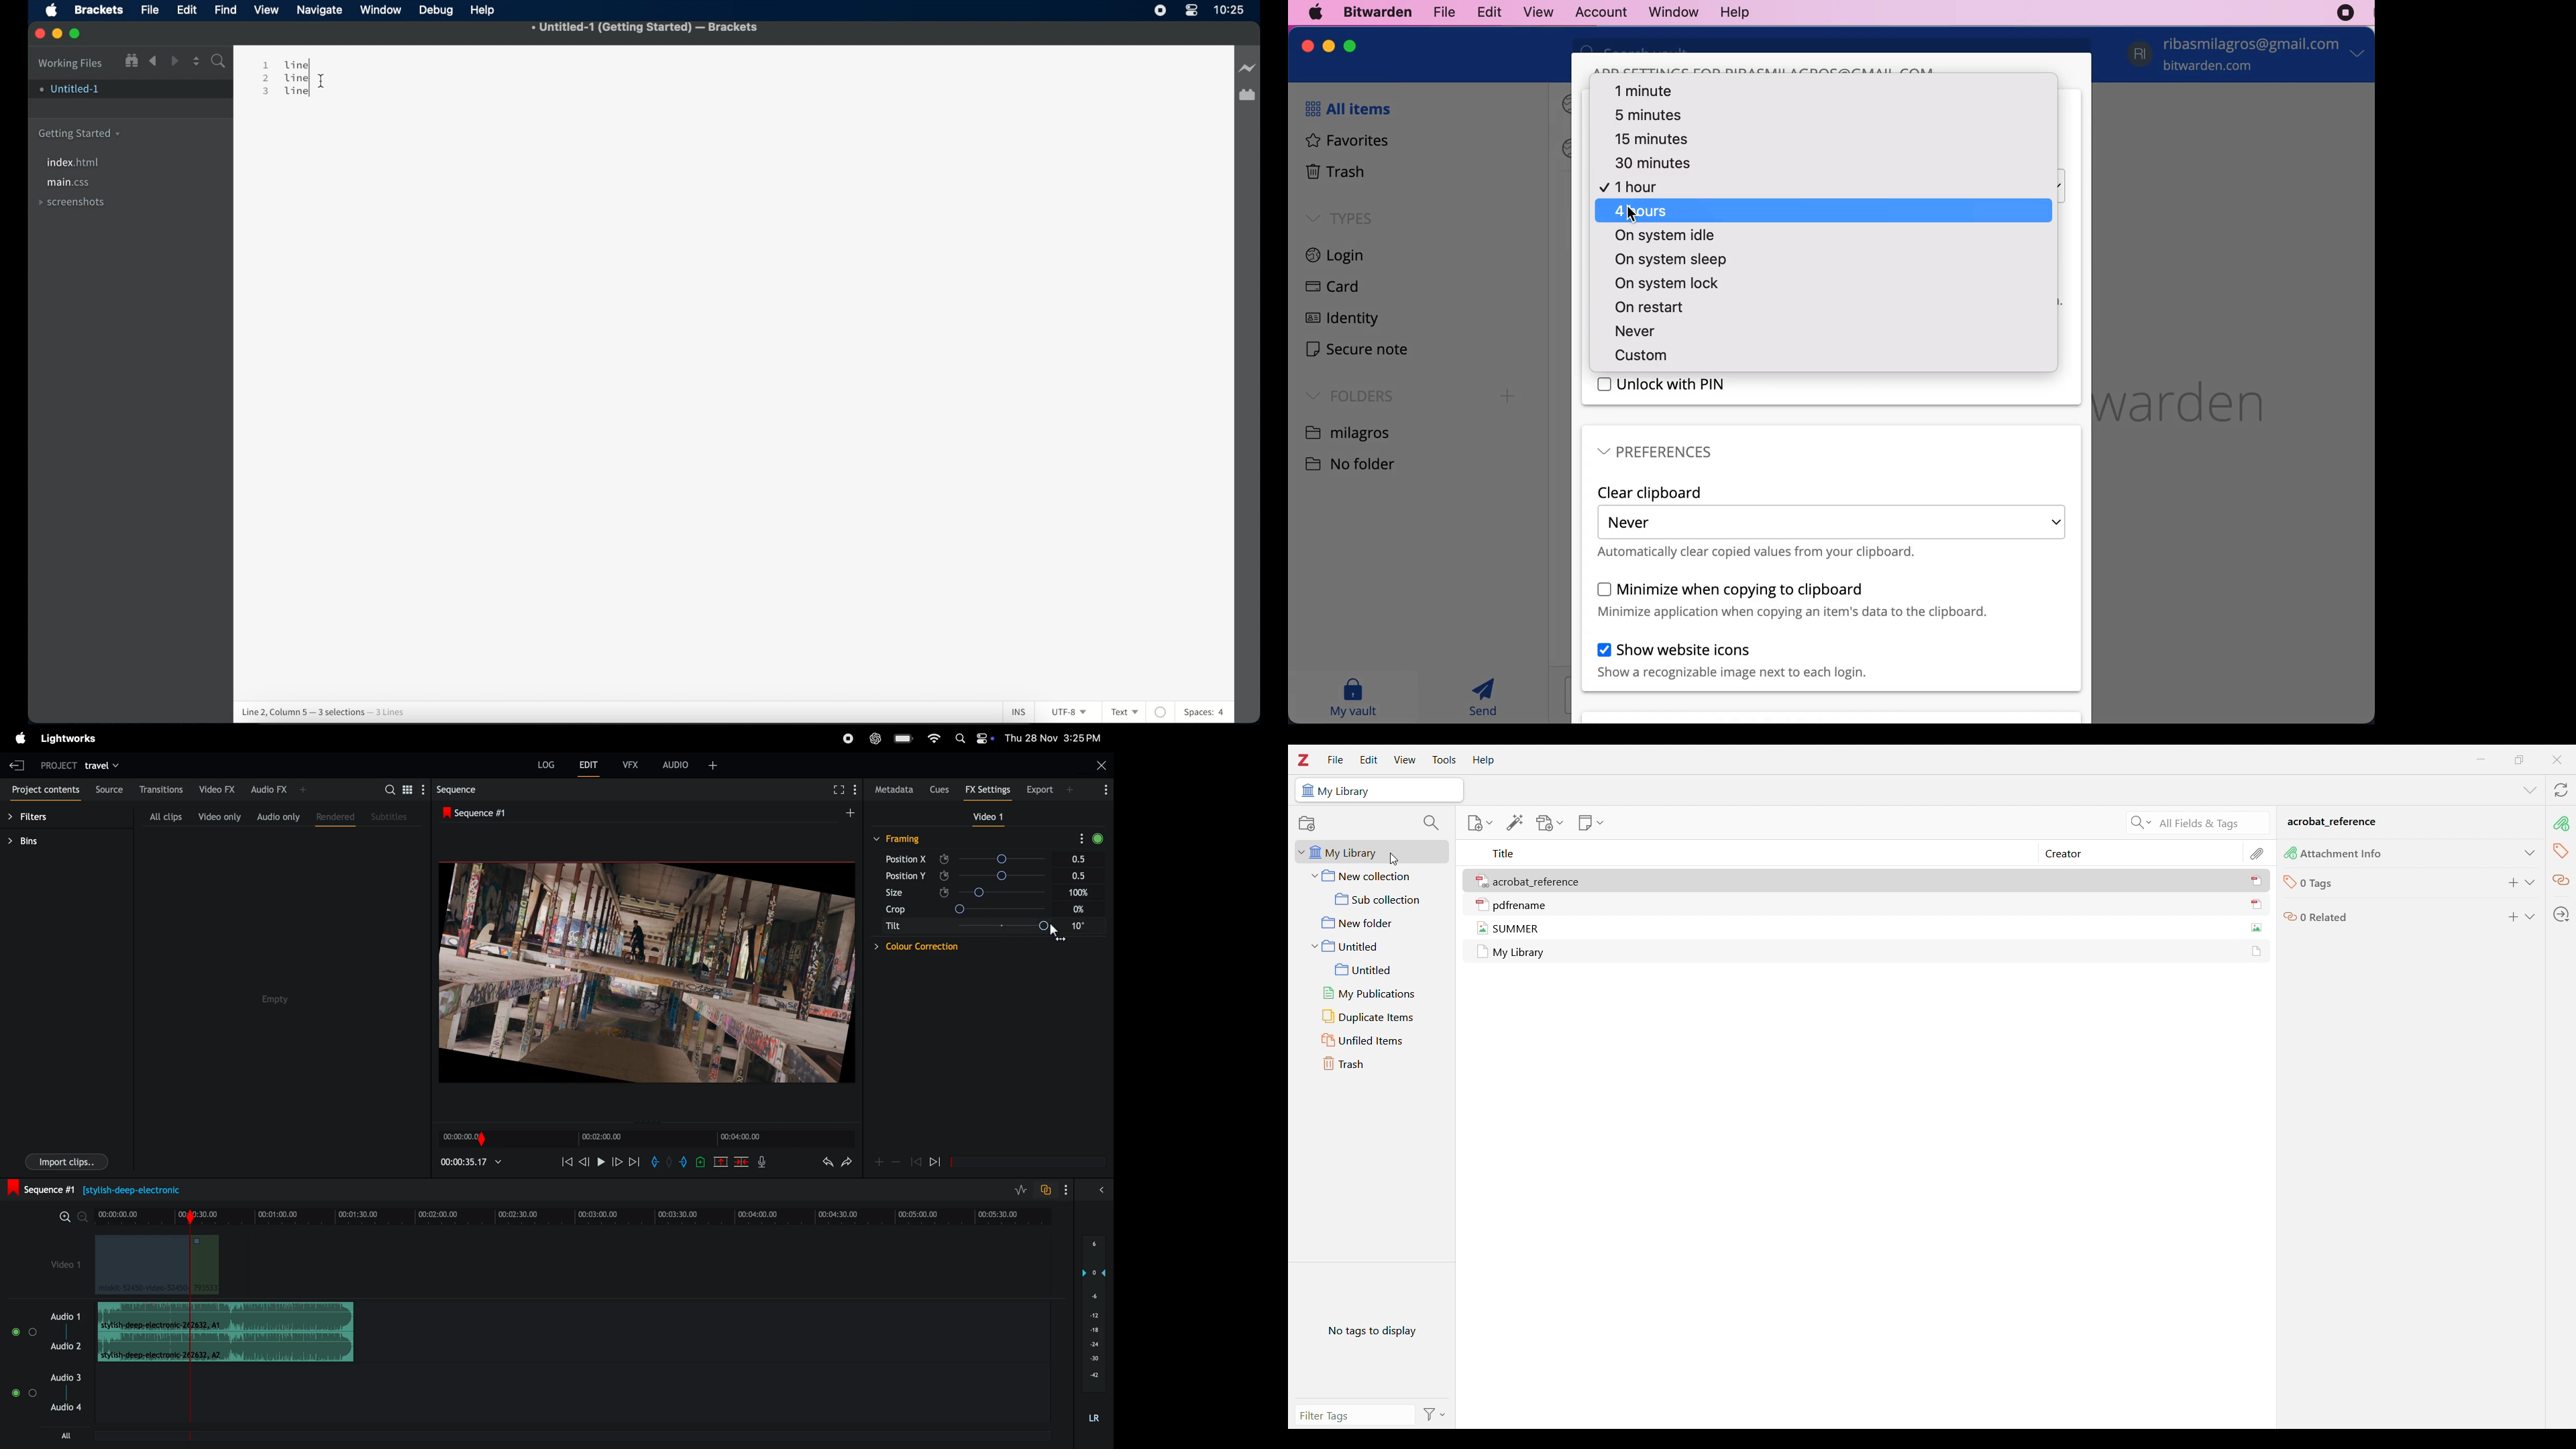 This screenshot has height=1456, width=2576. What do you see at coordinates (1306, 823) in the screenshot?
I see `Add new collection` at bounding box center [1306, 823].